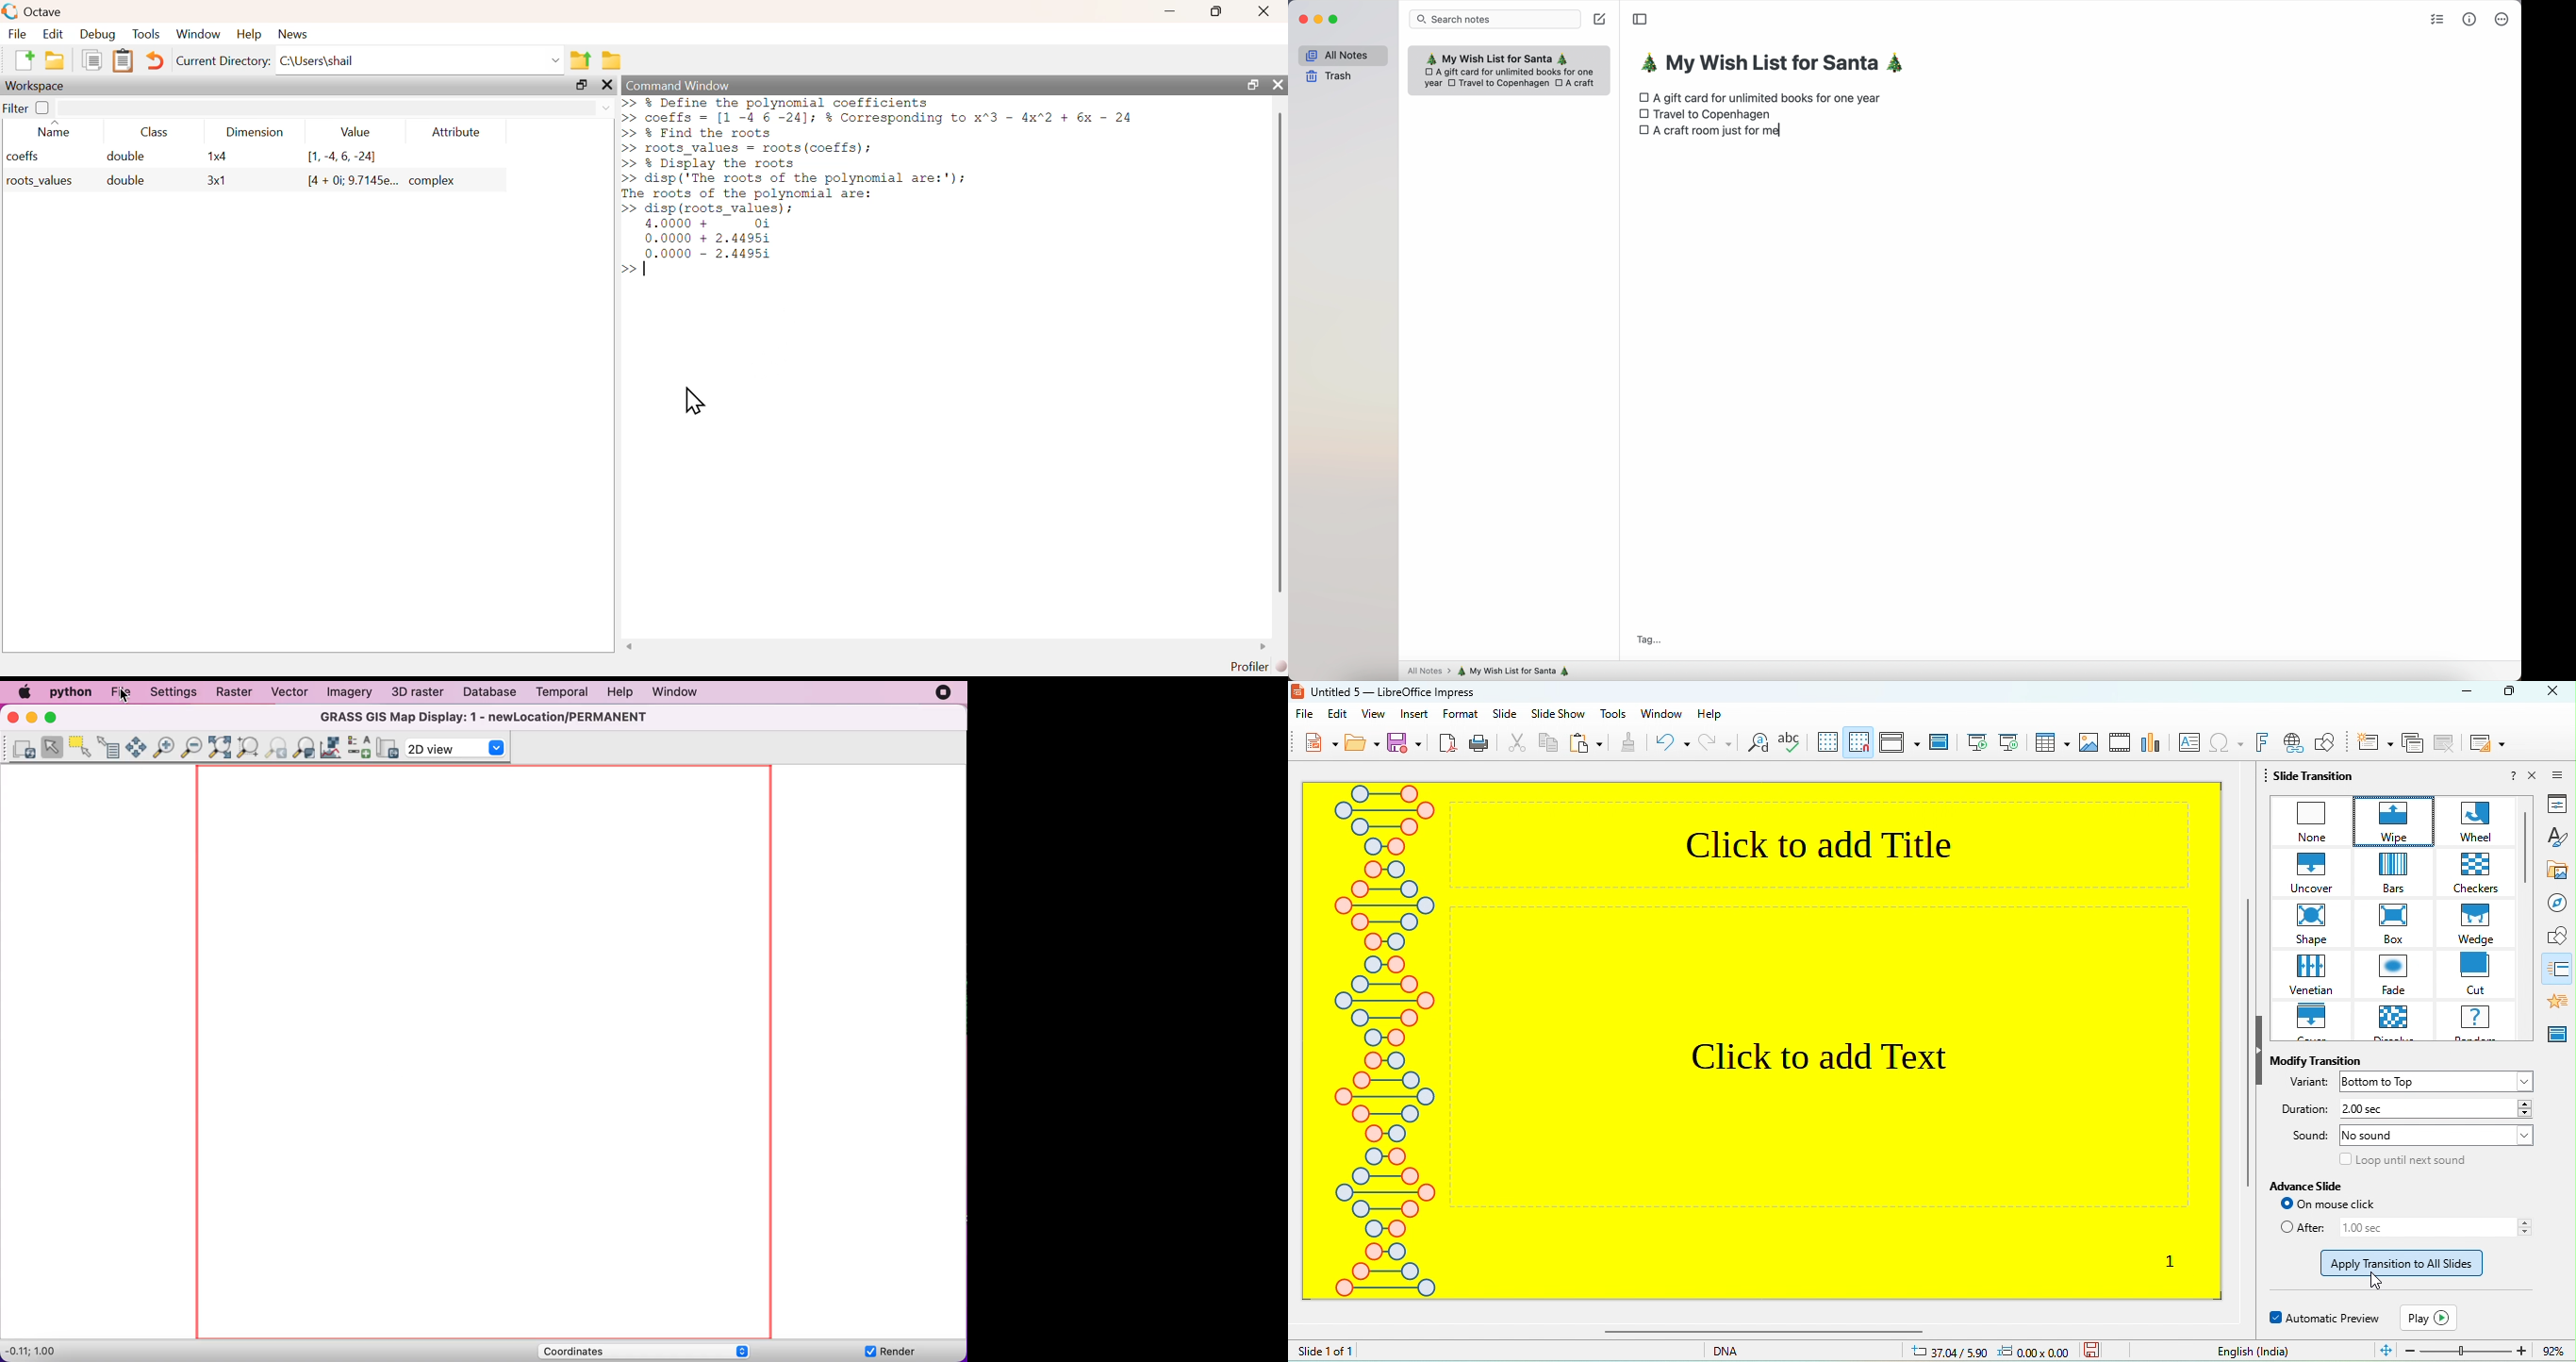  Describe the element at coordinates (696, 248) in the screenshot. I see `4.0000 + 0i0.0000 + 2.449510.0000 - 2.44951>> ` at that location.